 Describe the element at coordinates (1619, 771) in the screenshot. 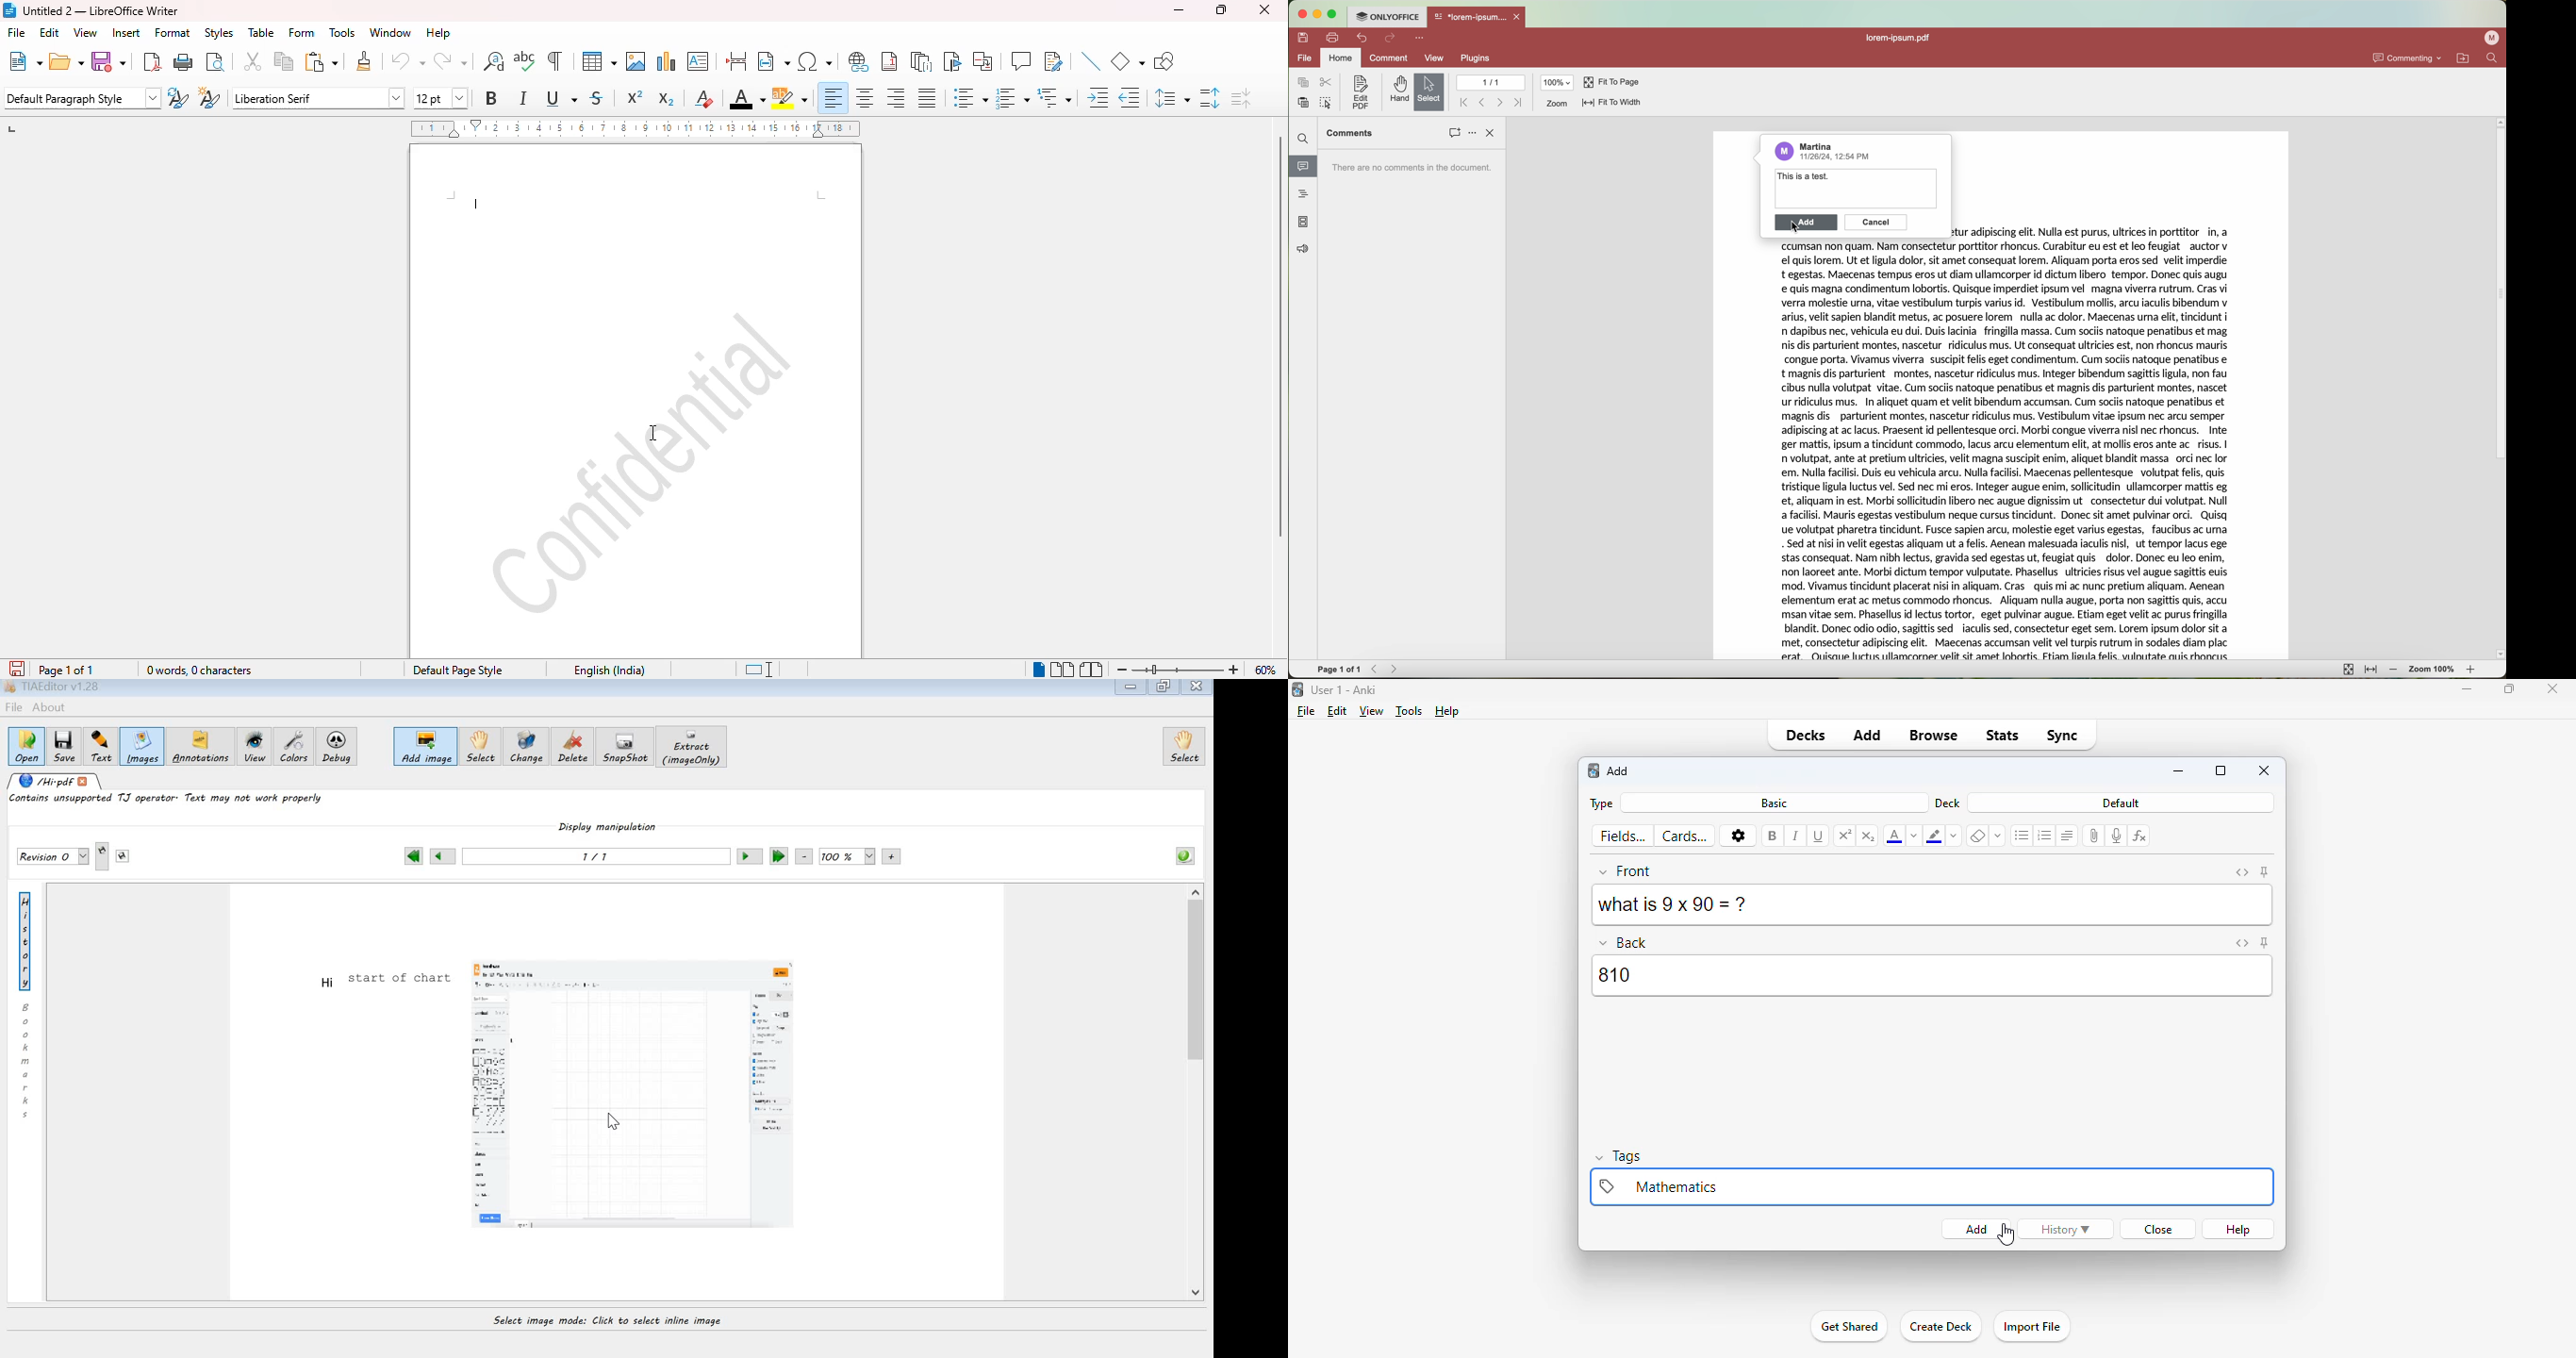

I see `add` at that location.